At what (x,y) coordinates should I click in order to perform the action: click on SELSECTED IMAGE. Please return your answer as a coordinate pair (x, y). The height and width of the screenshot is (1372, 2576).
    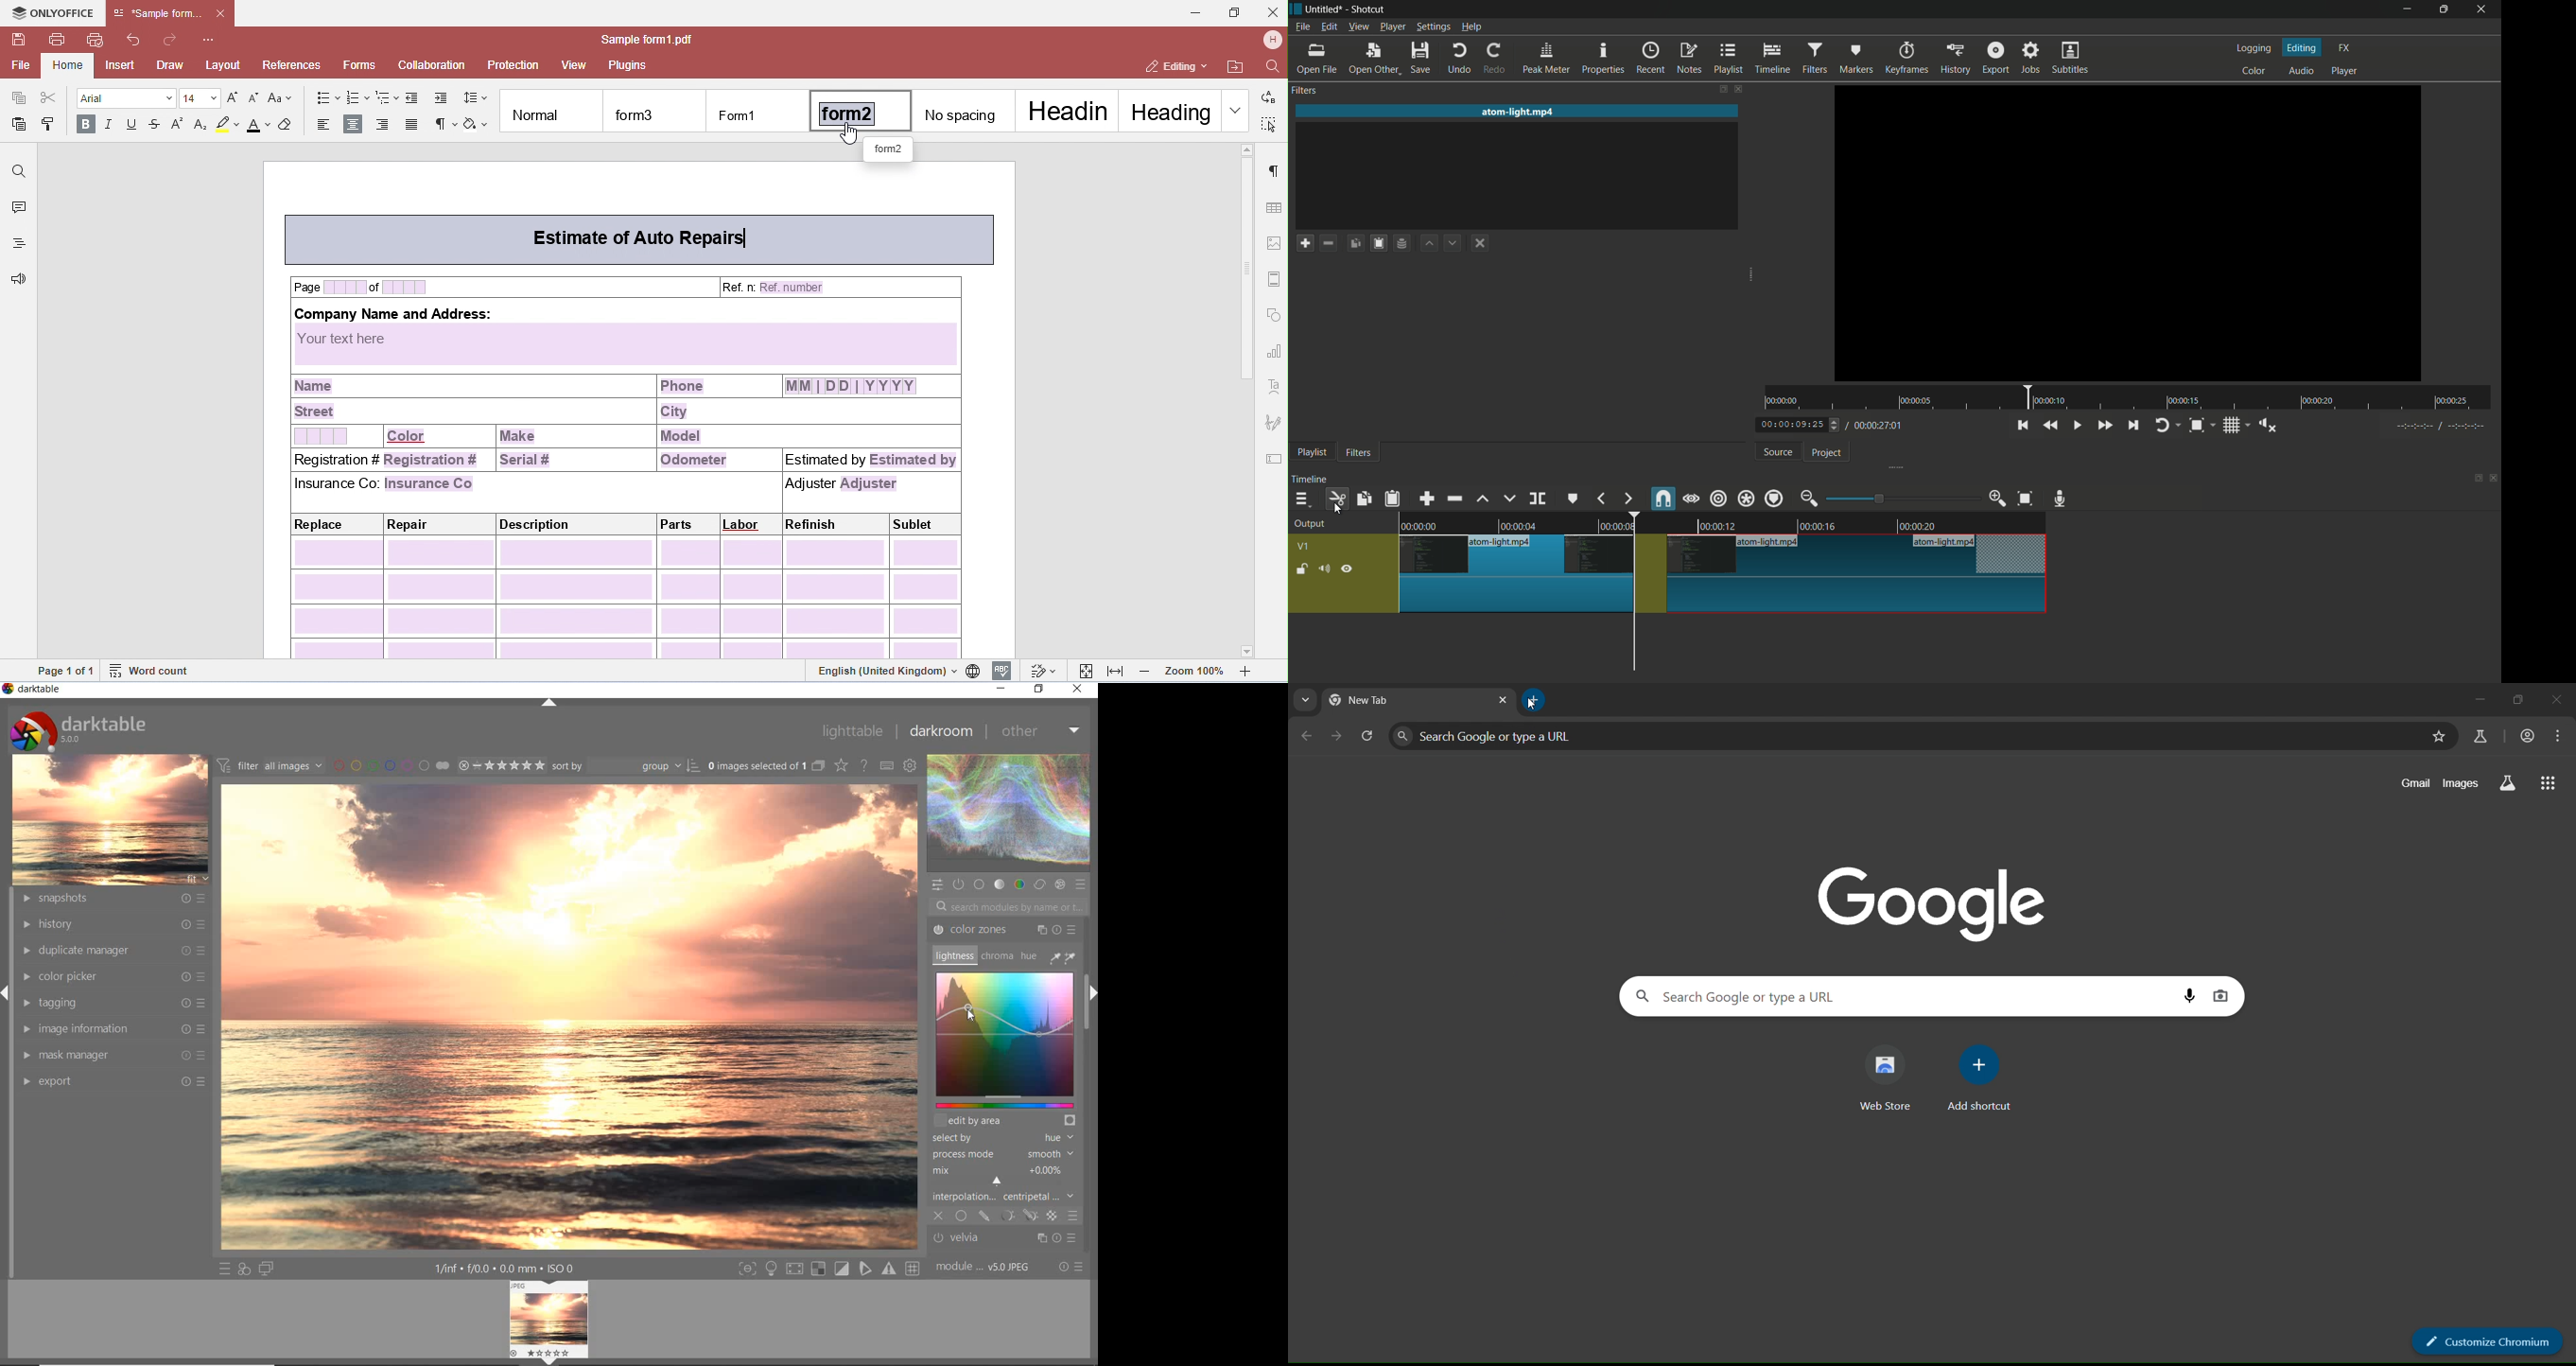
    Looking at the image, I should click on (755, 765).